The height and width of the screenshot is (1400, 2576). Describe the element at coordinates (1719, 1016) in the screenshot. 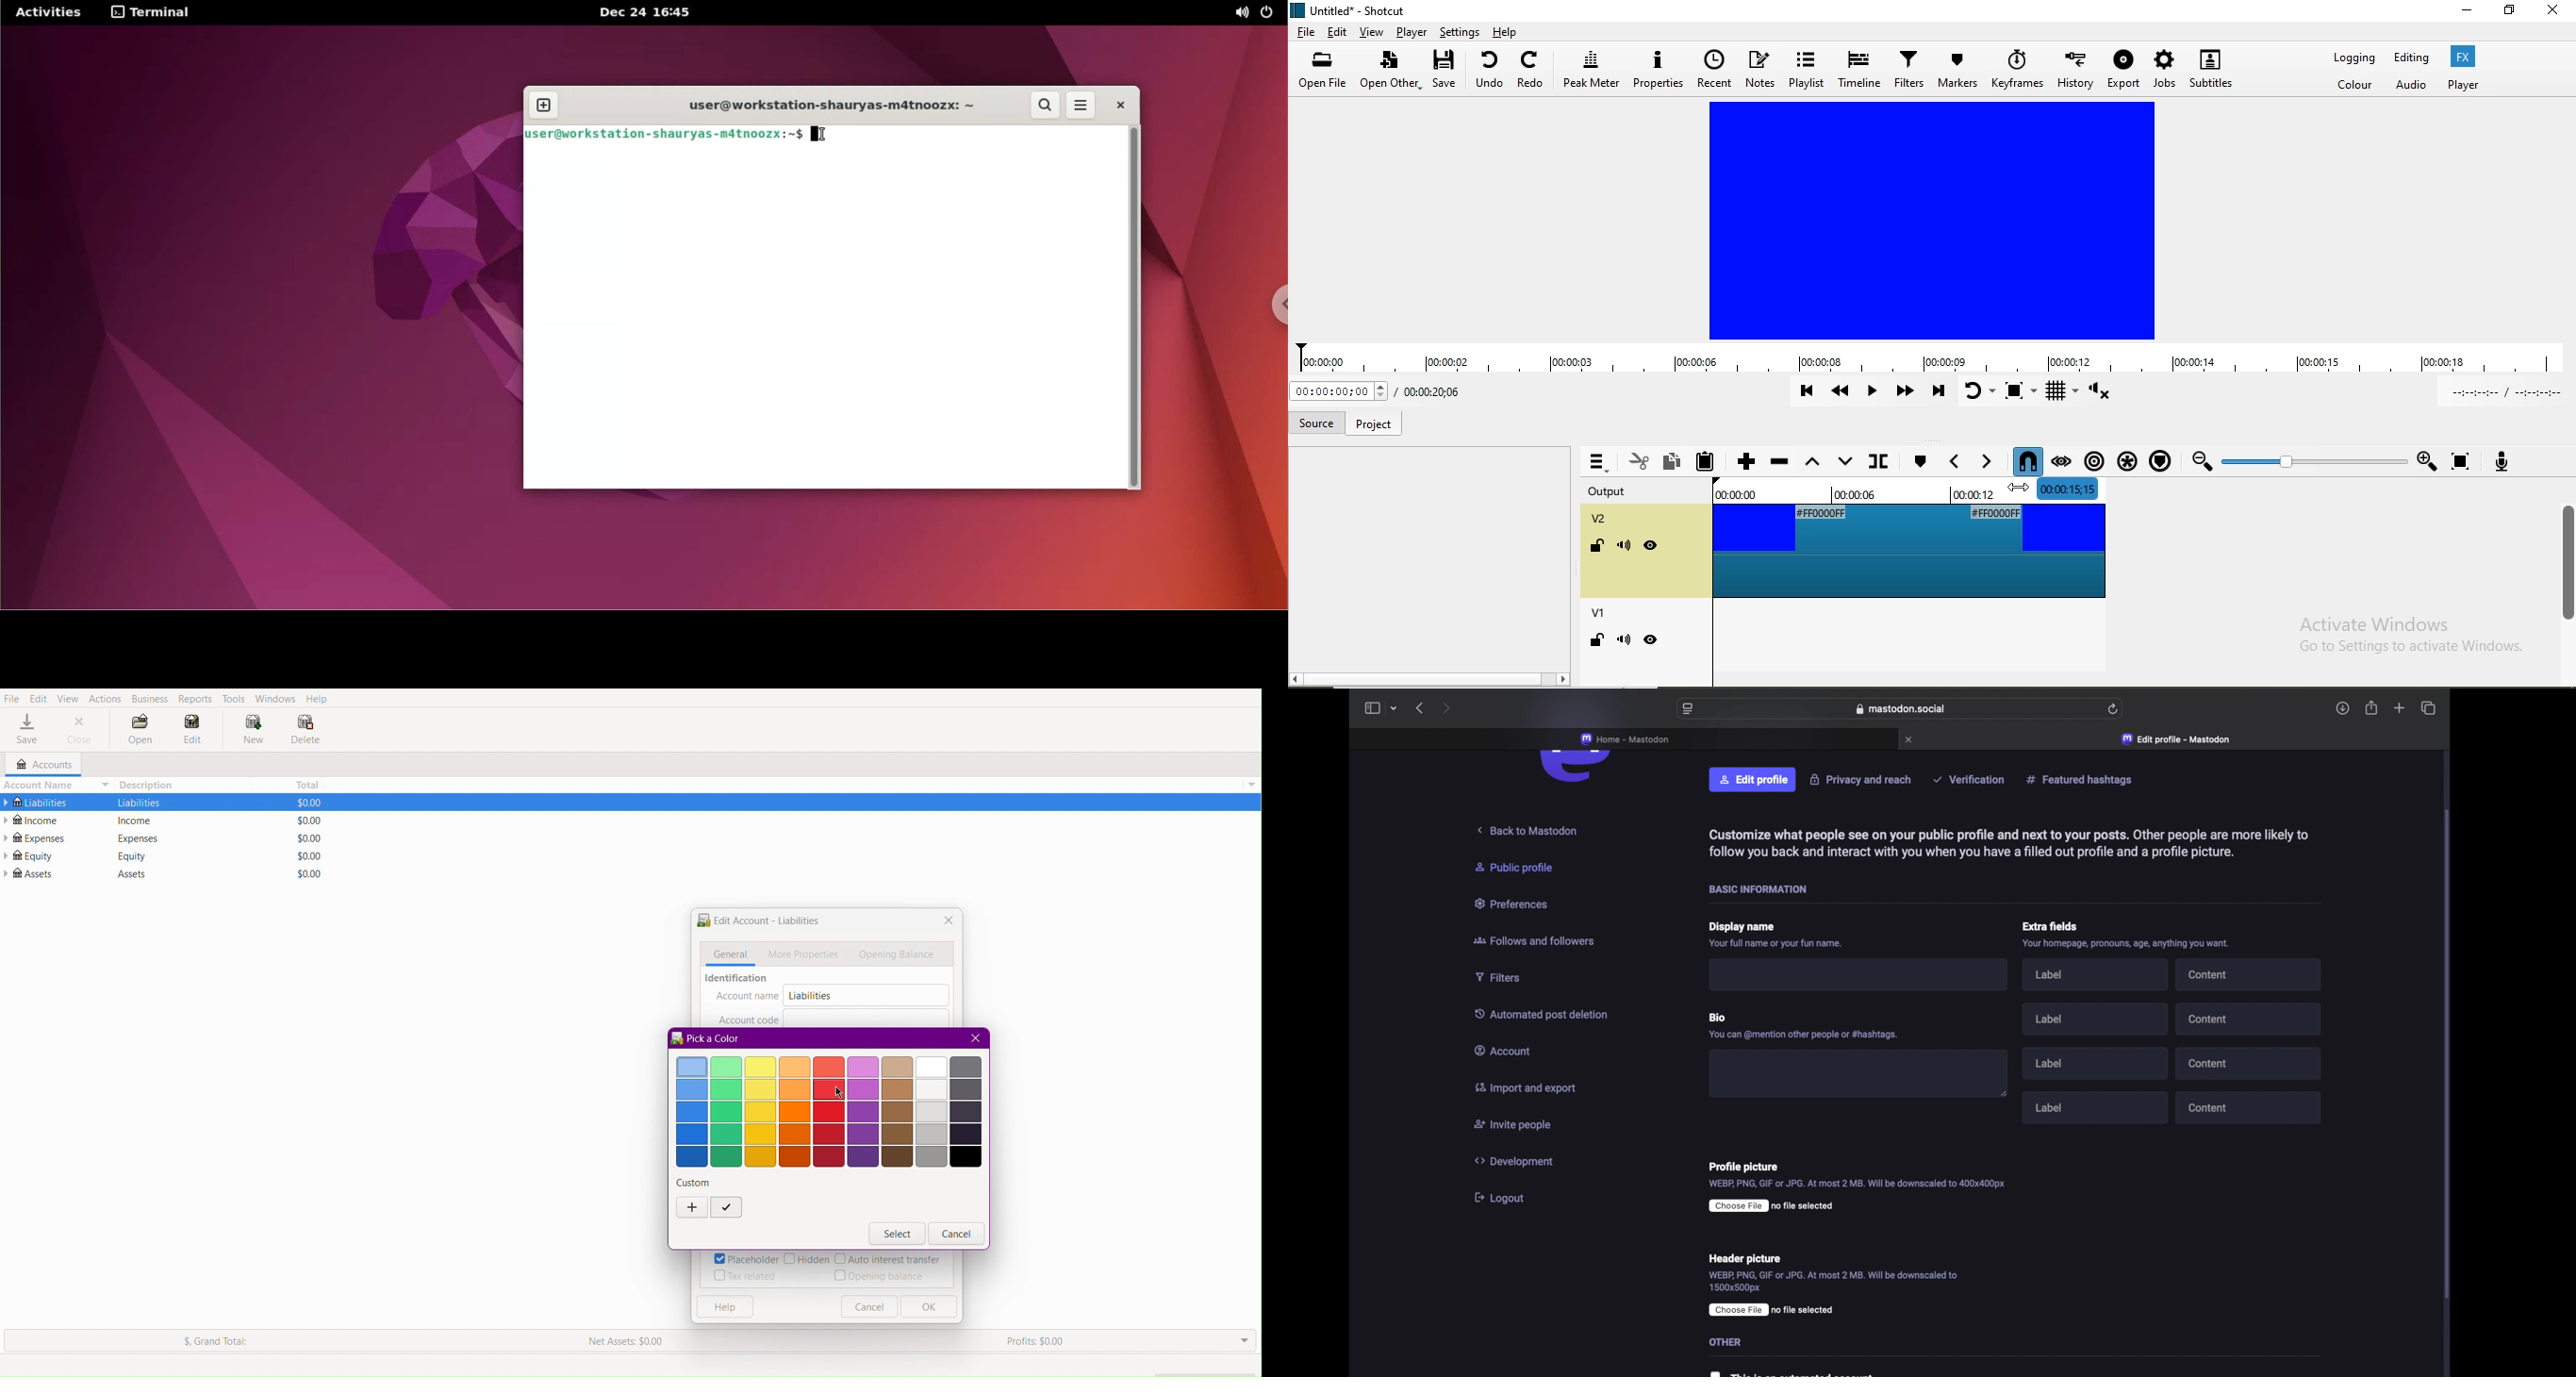

I see `bio` at that location.